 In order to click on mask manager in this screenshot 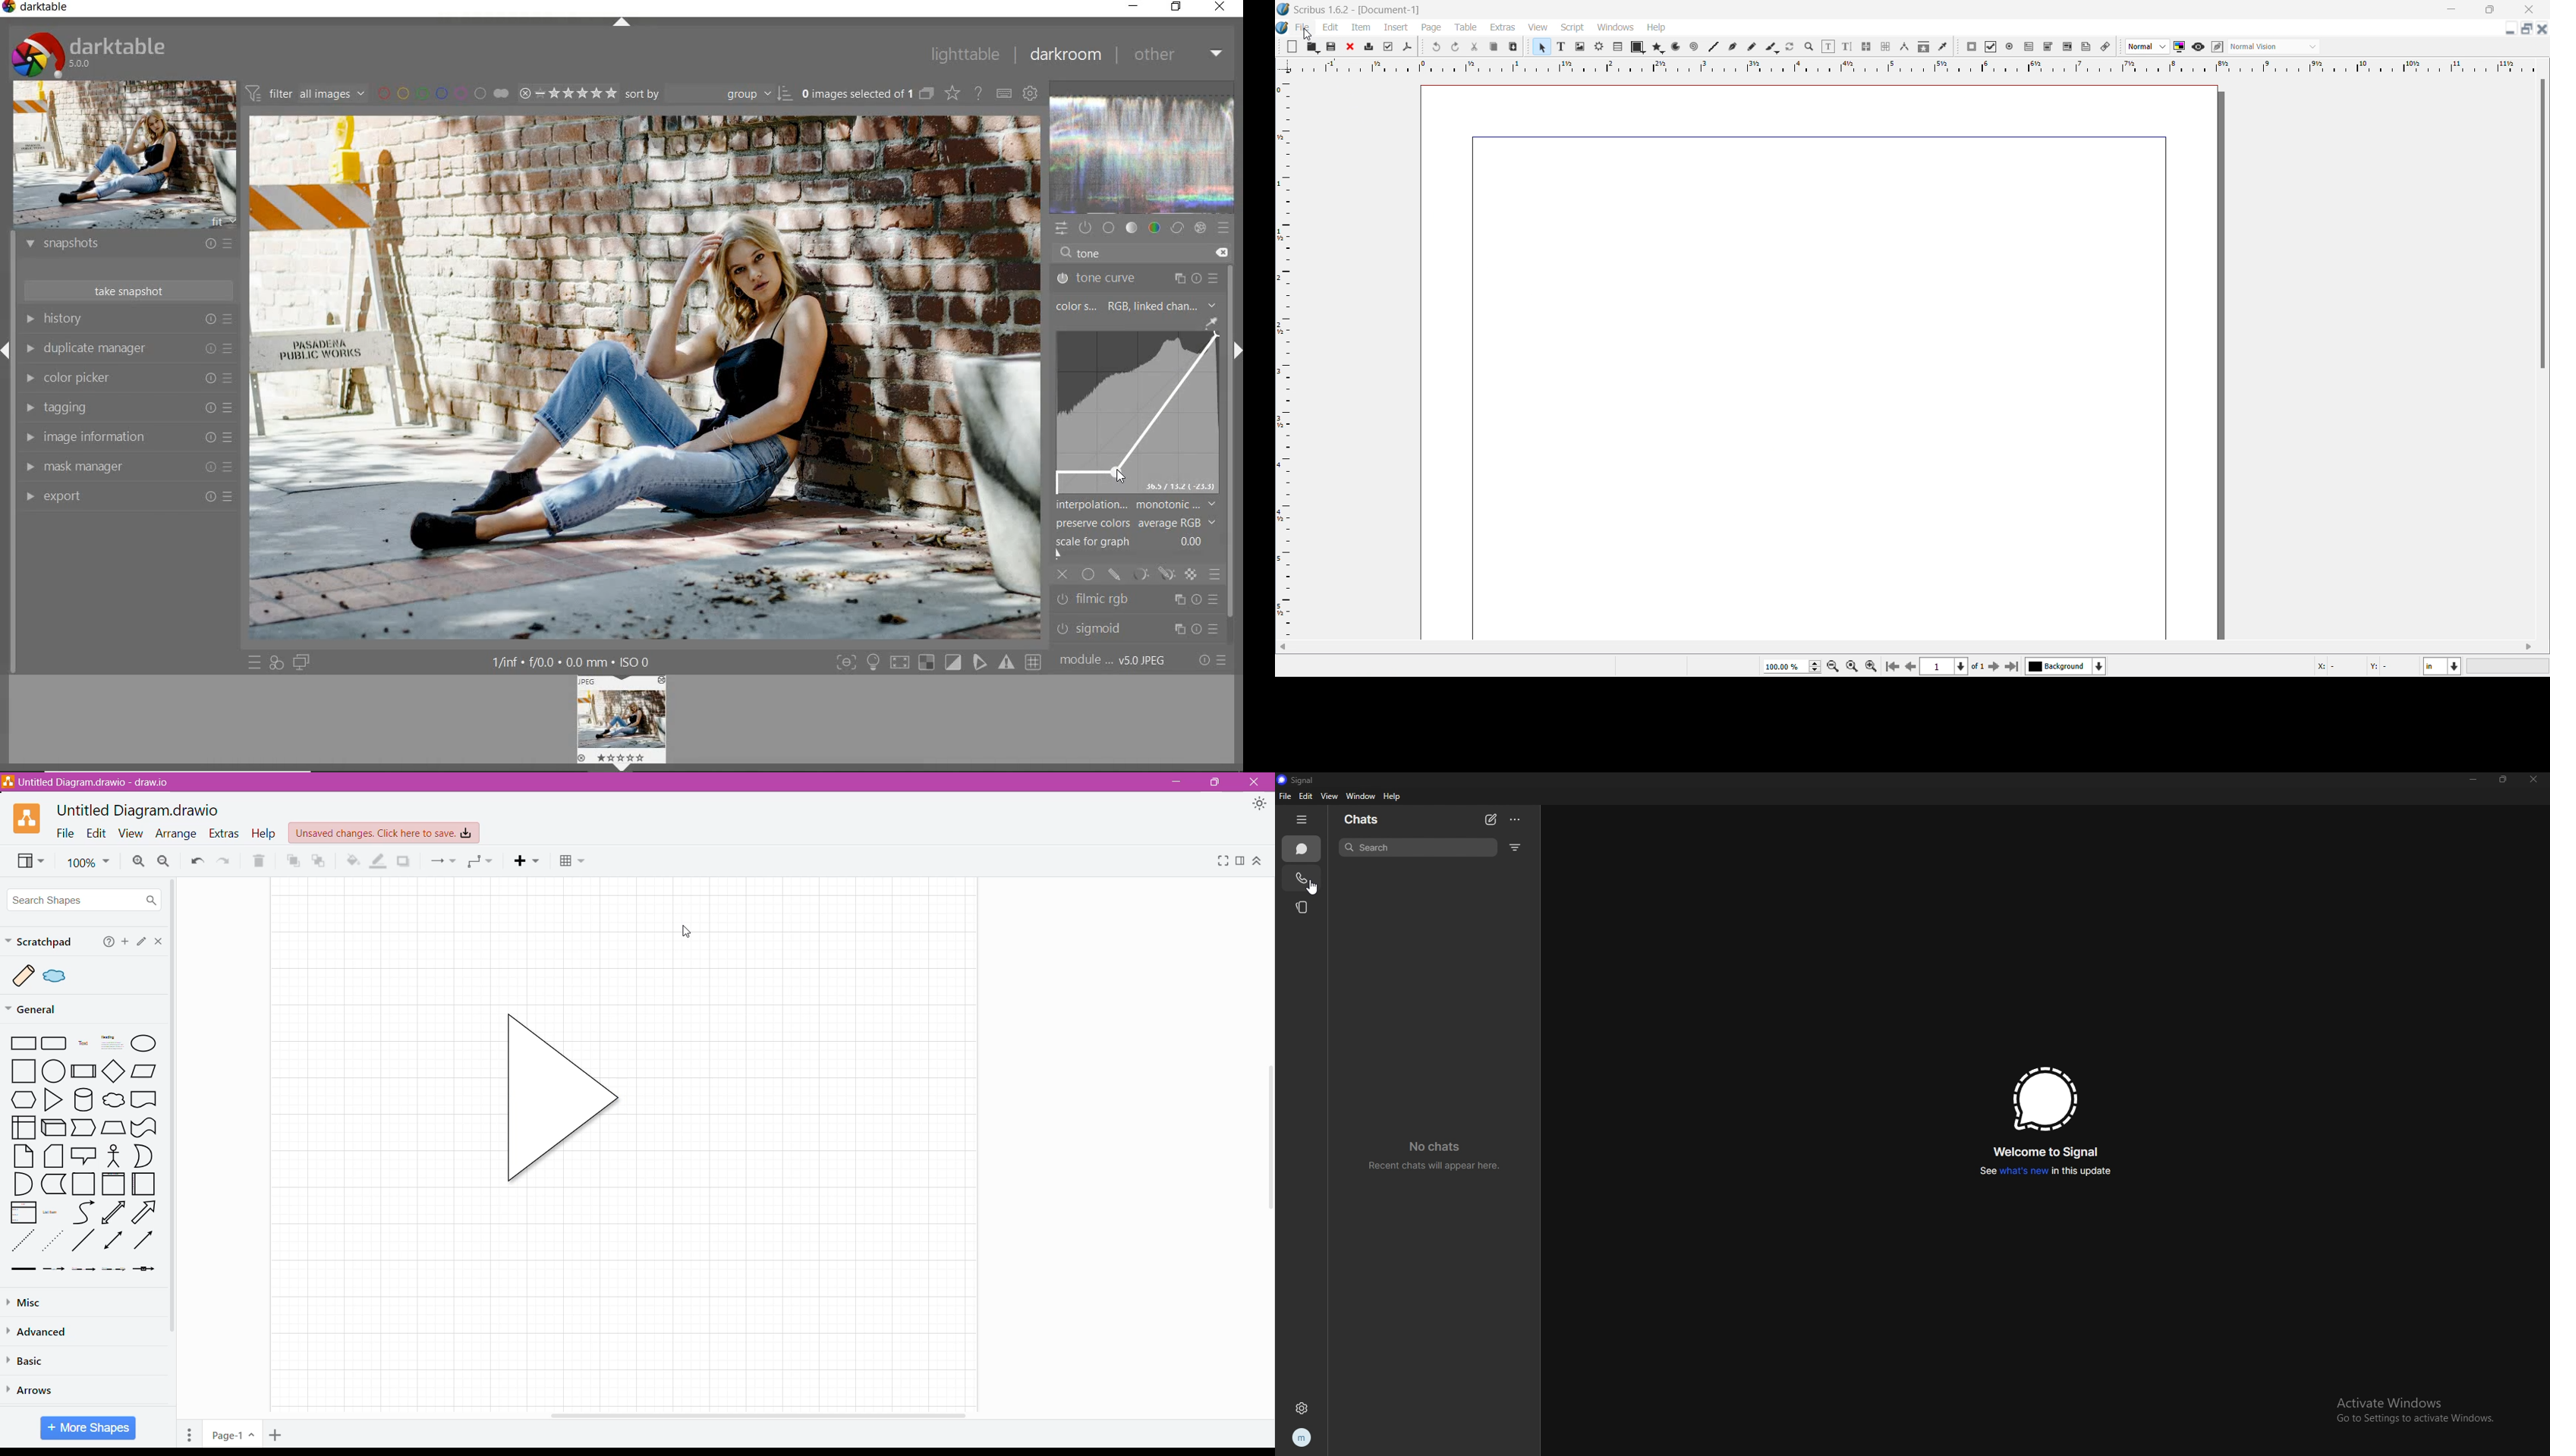, I will do `click(126, 465)`.